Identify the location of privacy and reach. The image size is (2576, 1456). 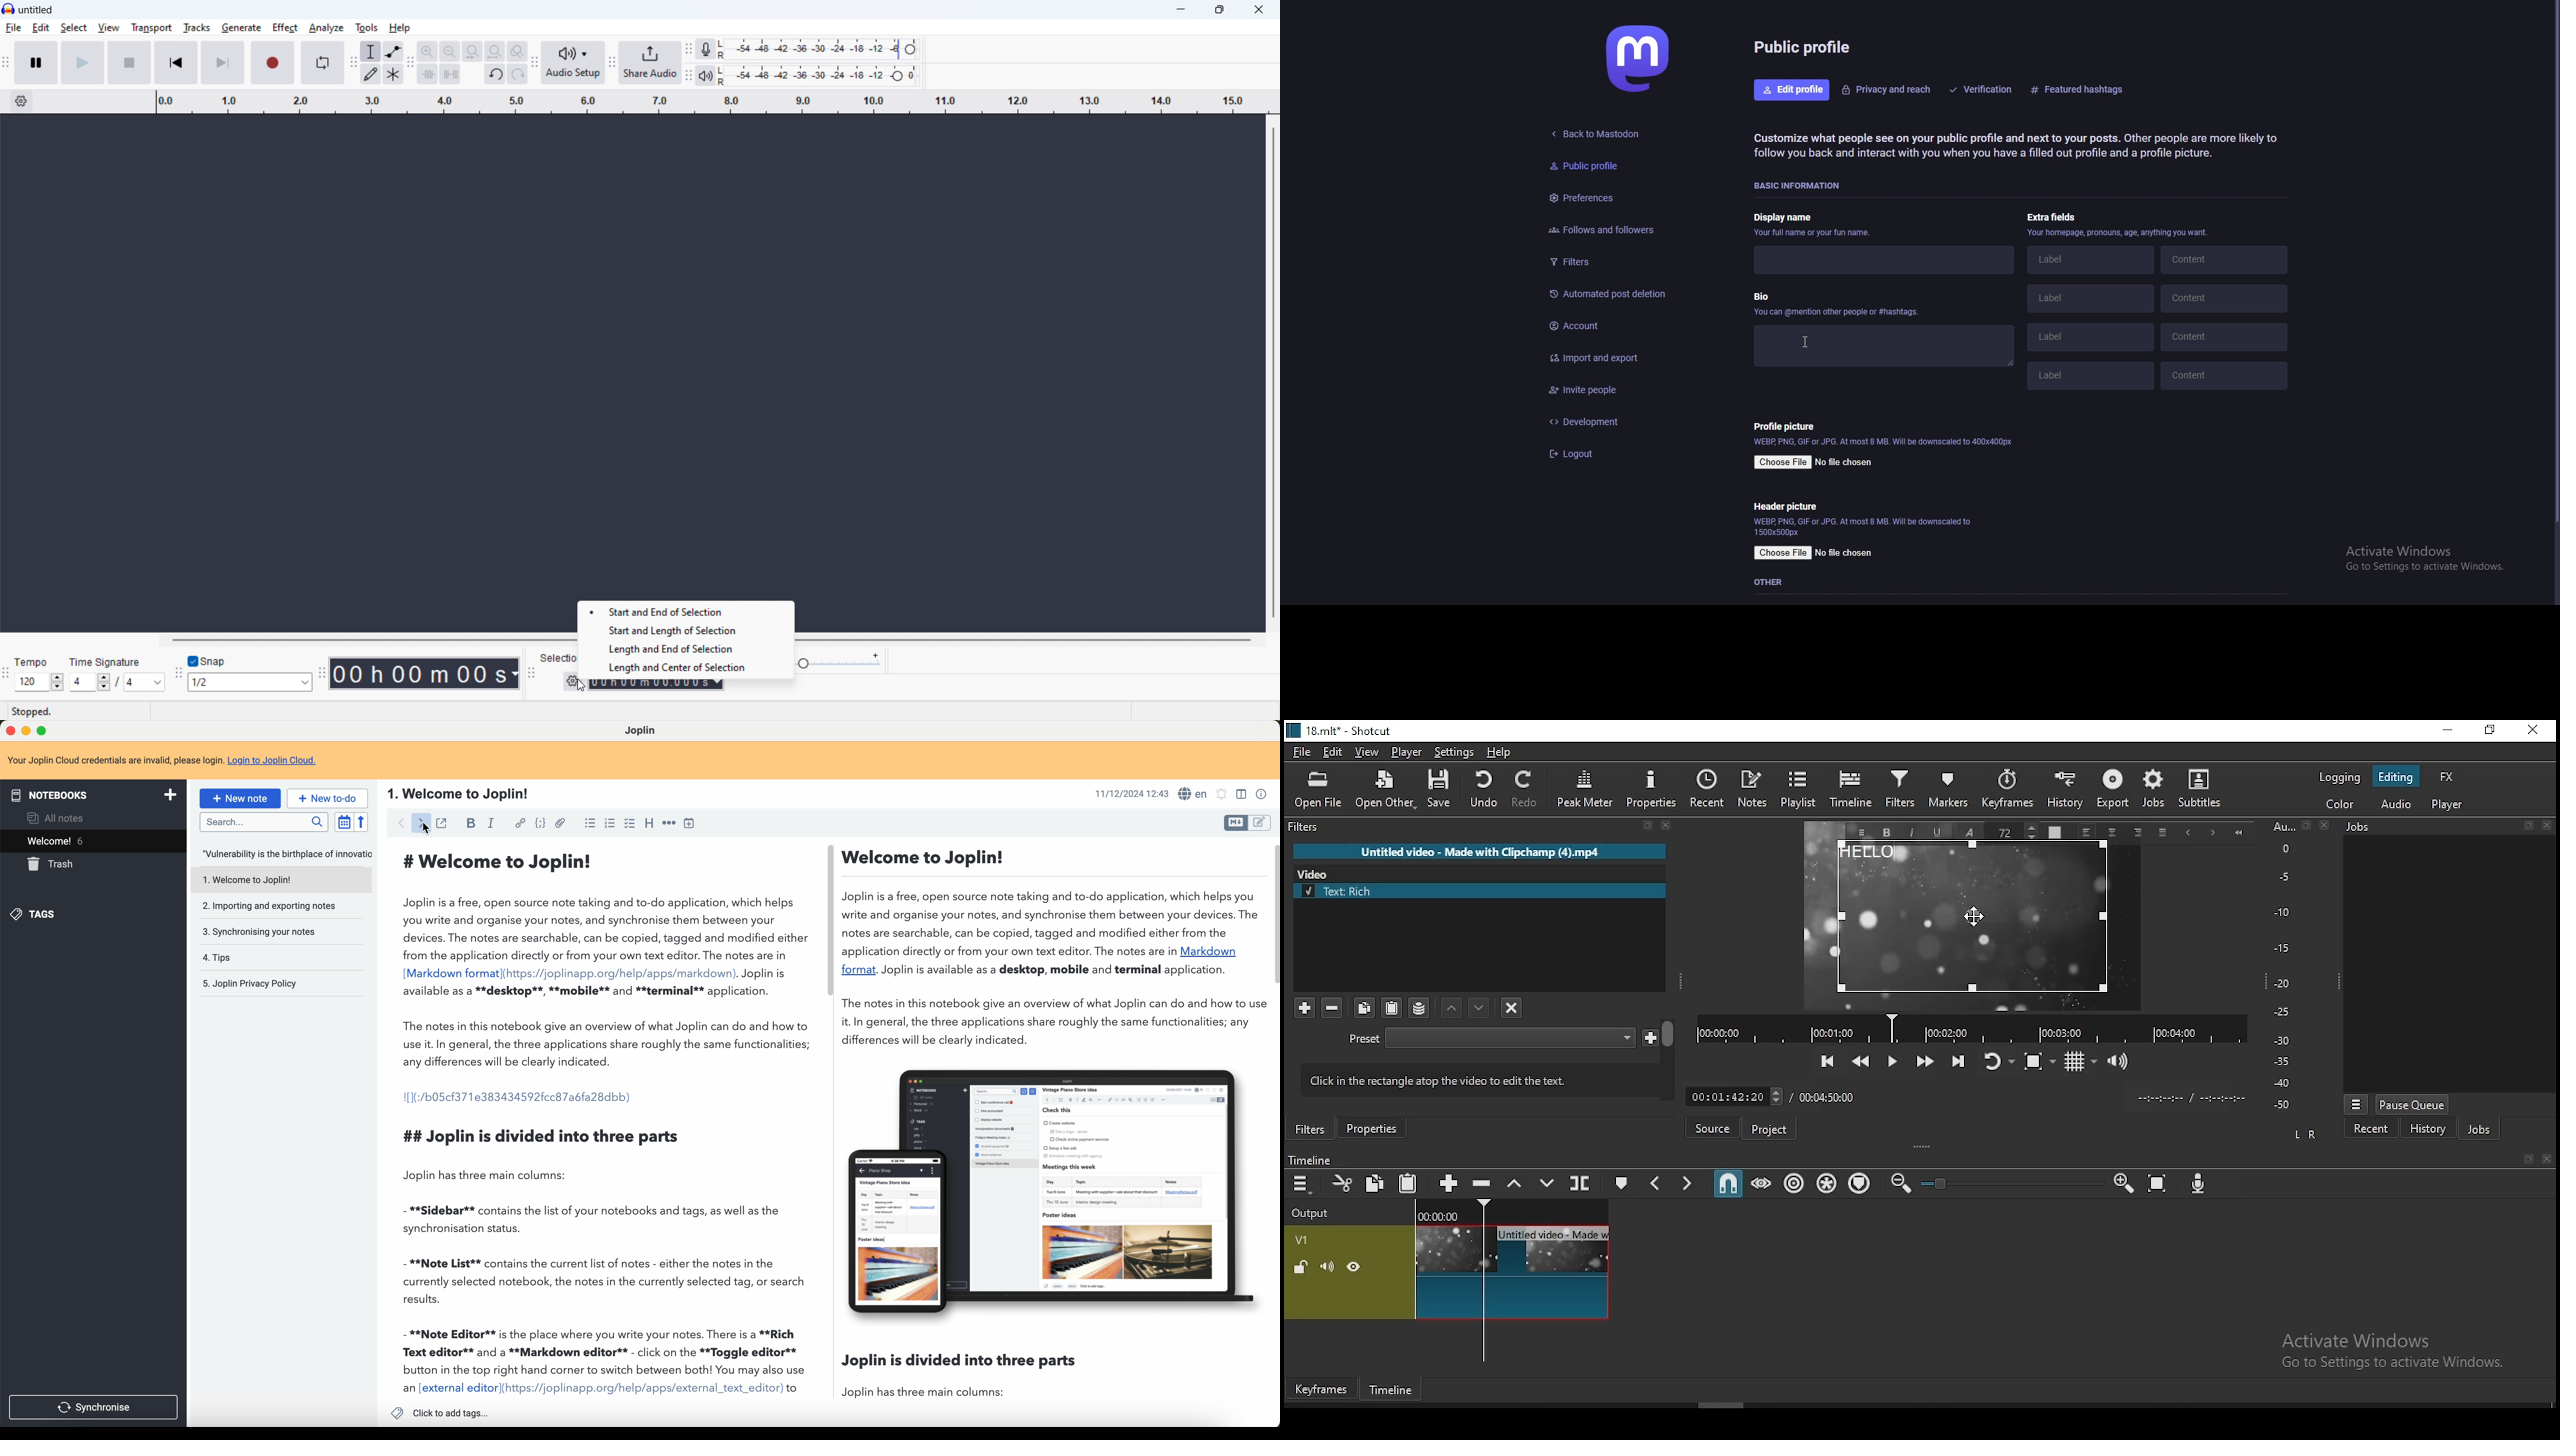
(1887, 89).